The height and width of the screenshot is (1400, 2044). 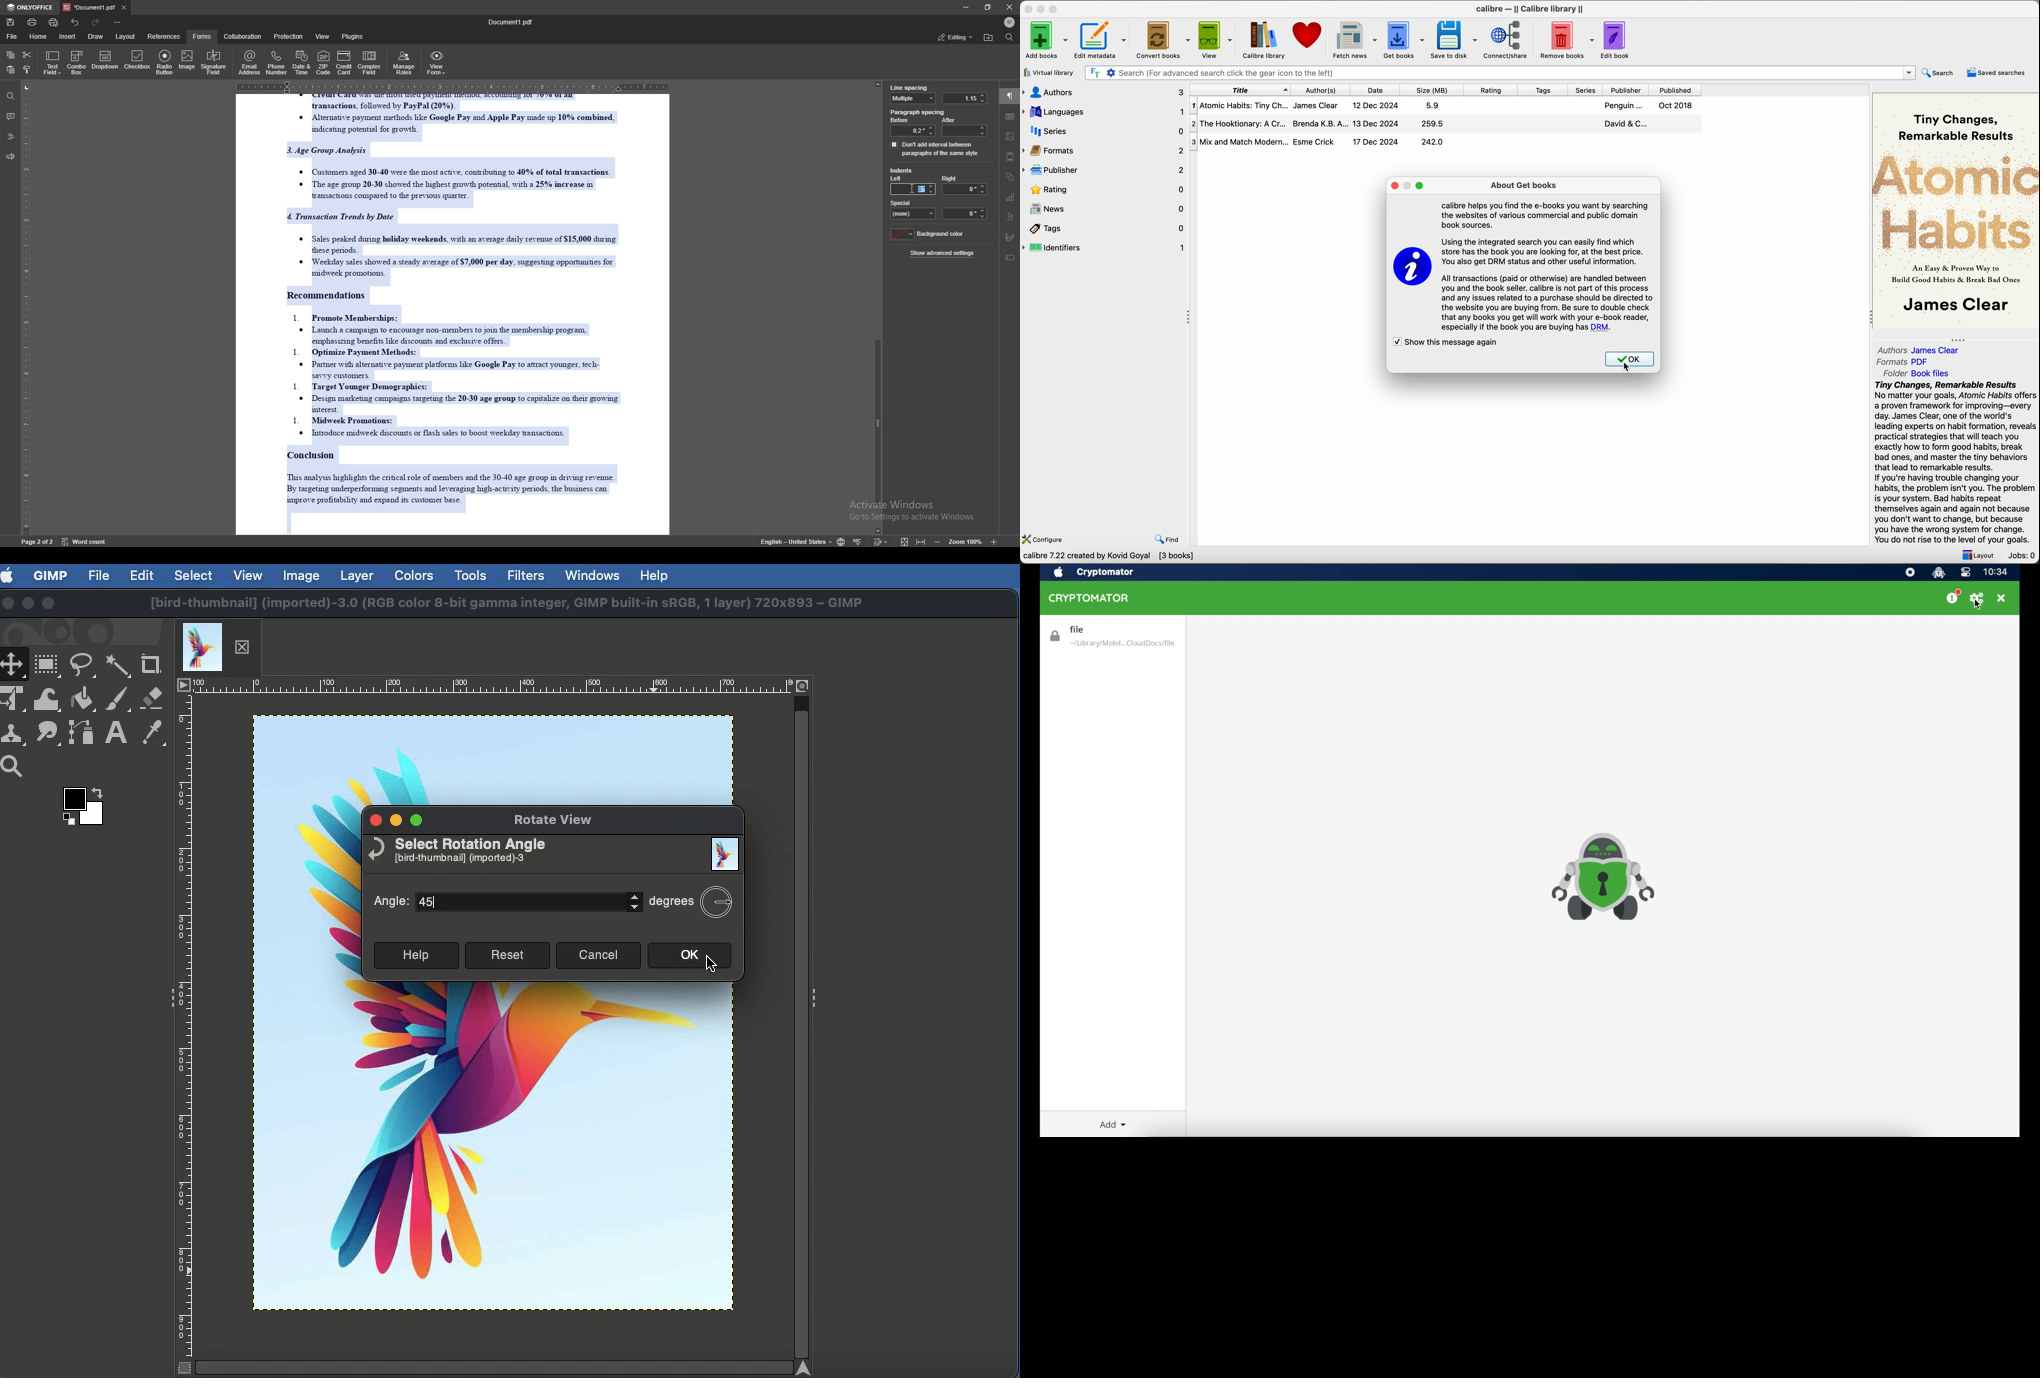 I want to click on cryptomator icon, so click(x=1604, y=876).